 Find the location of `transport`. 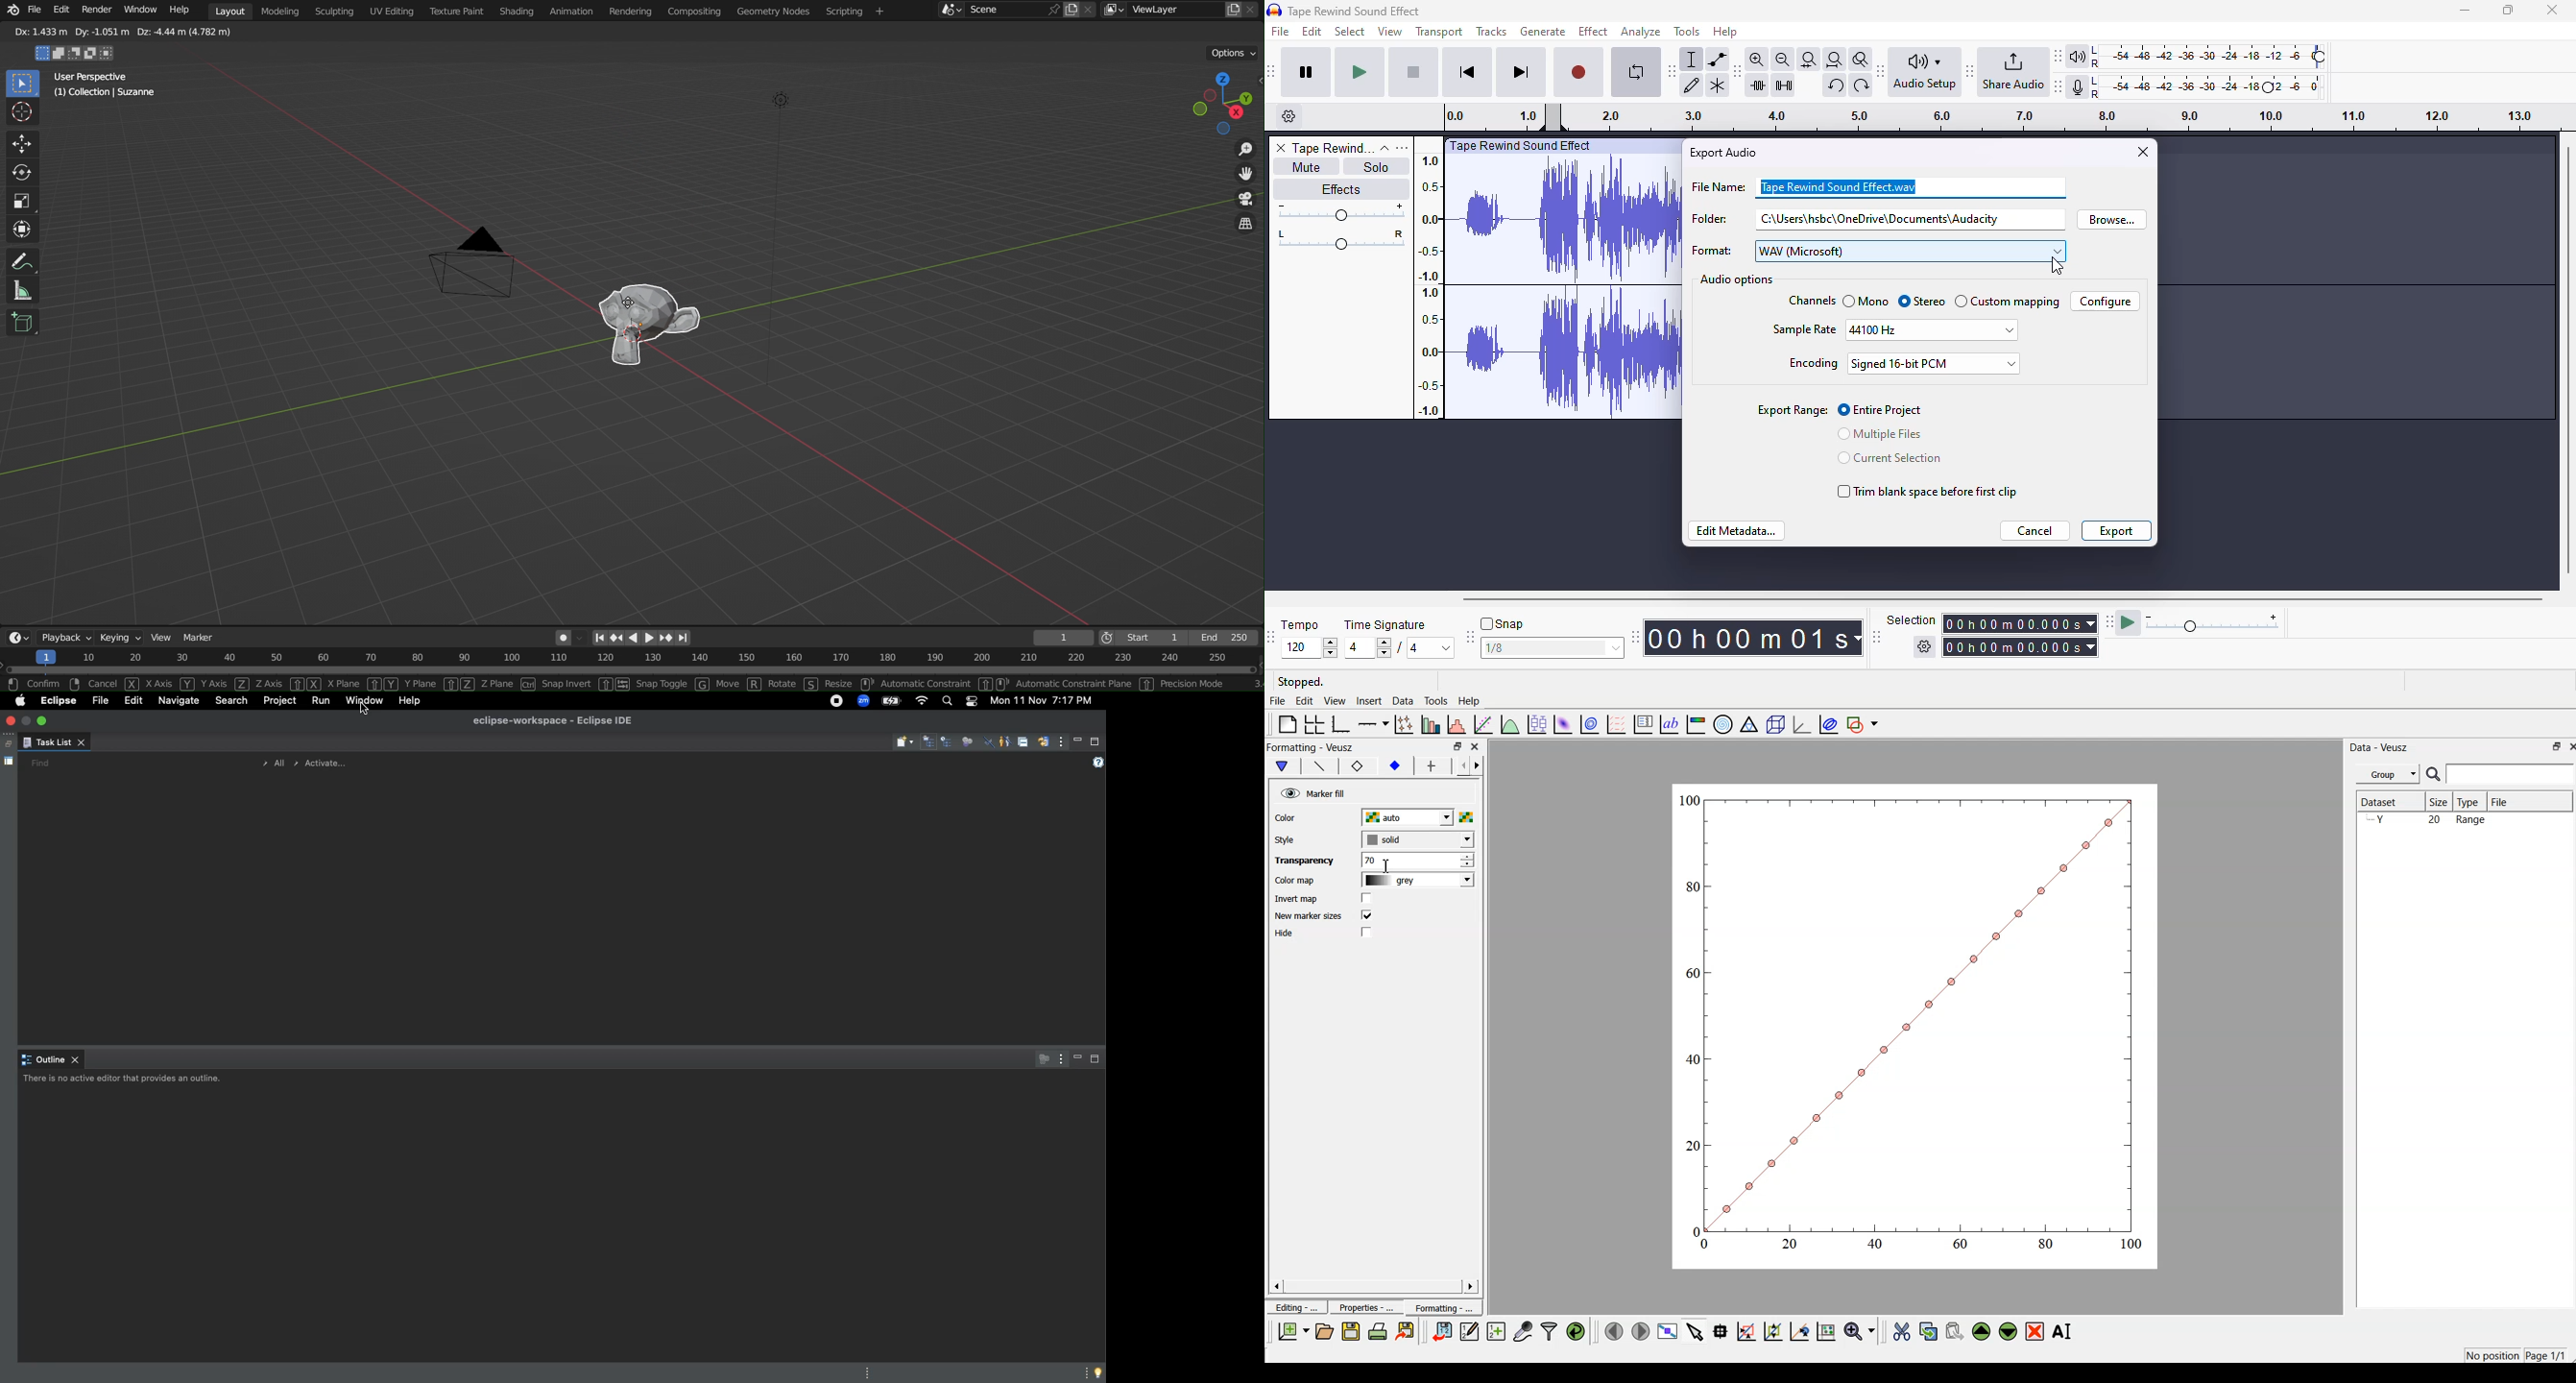

transport is located at coordinates (1440, 32).